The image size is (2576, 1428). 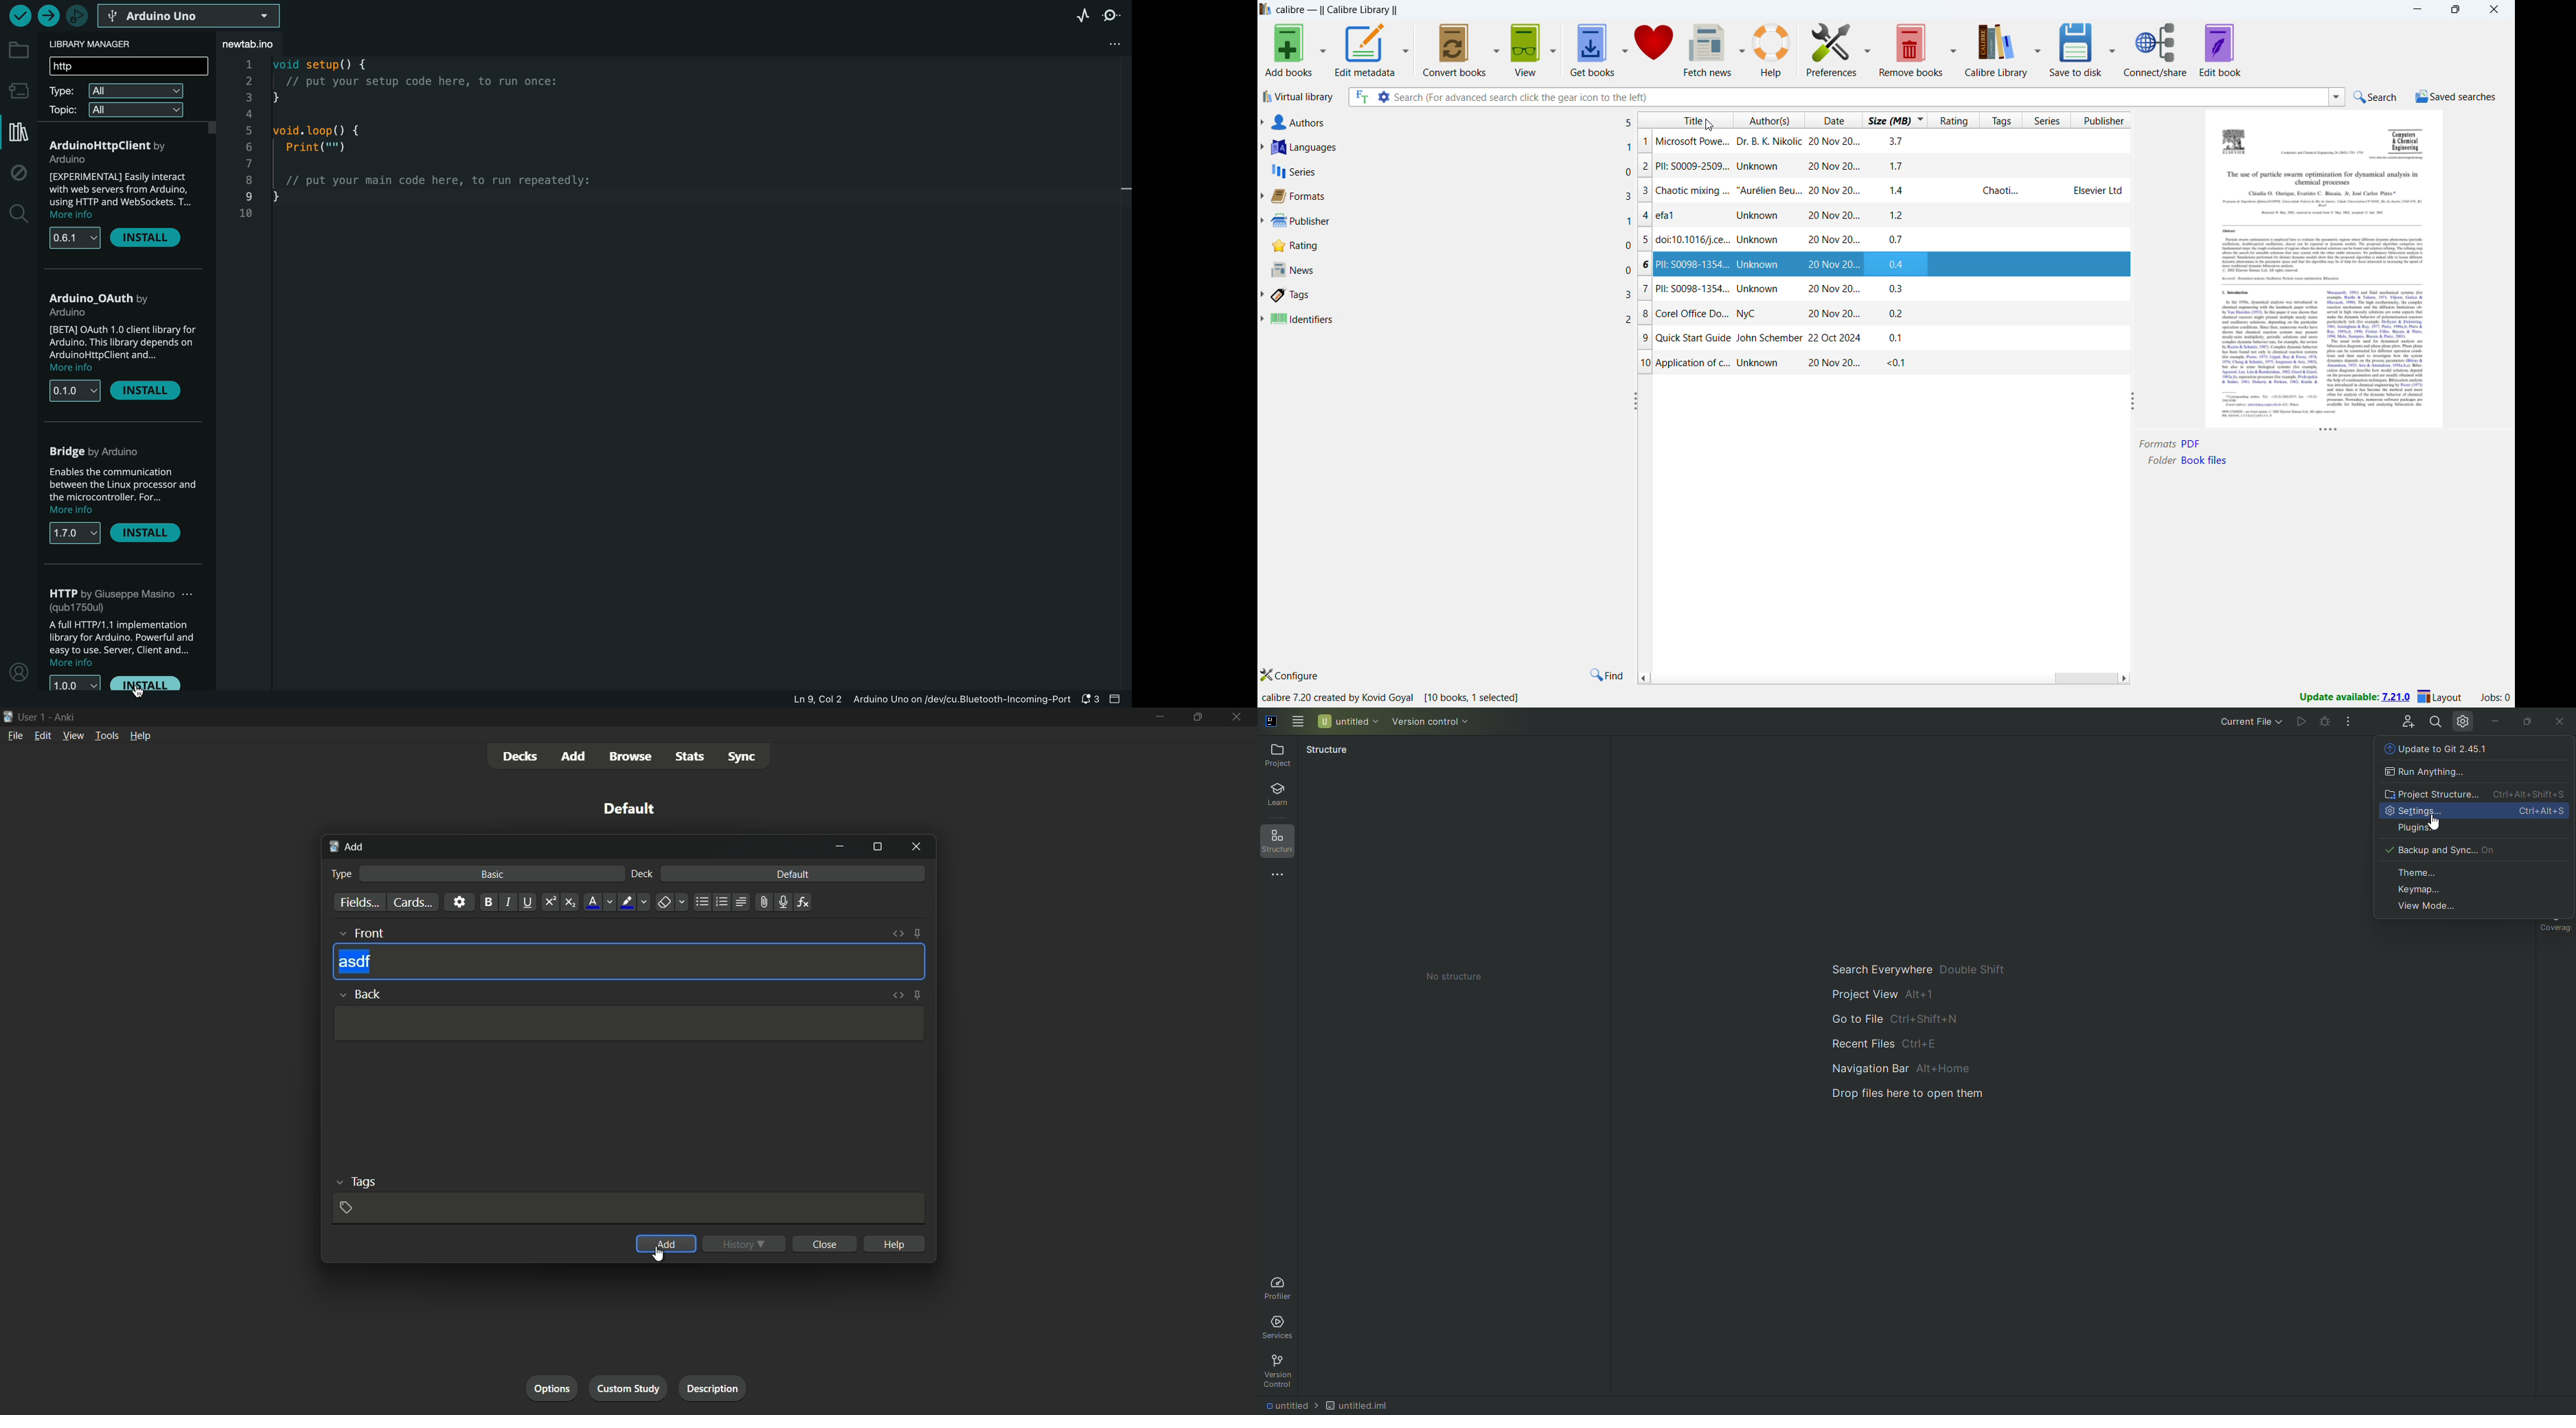 What do you see at coordinates (108, 44) in the screenshot?
I see `library manager` at bounding box center [108, 44].